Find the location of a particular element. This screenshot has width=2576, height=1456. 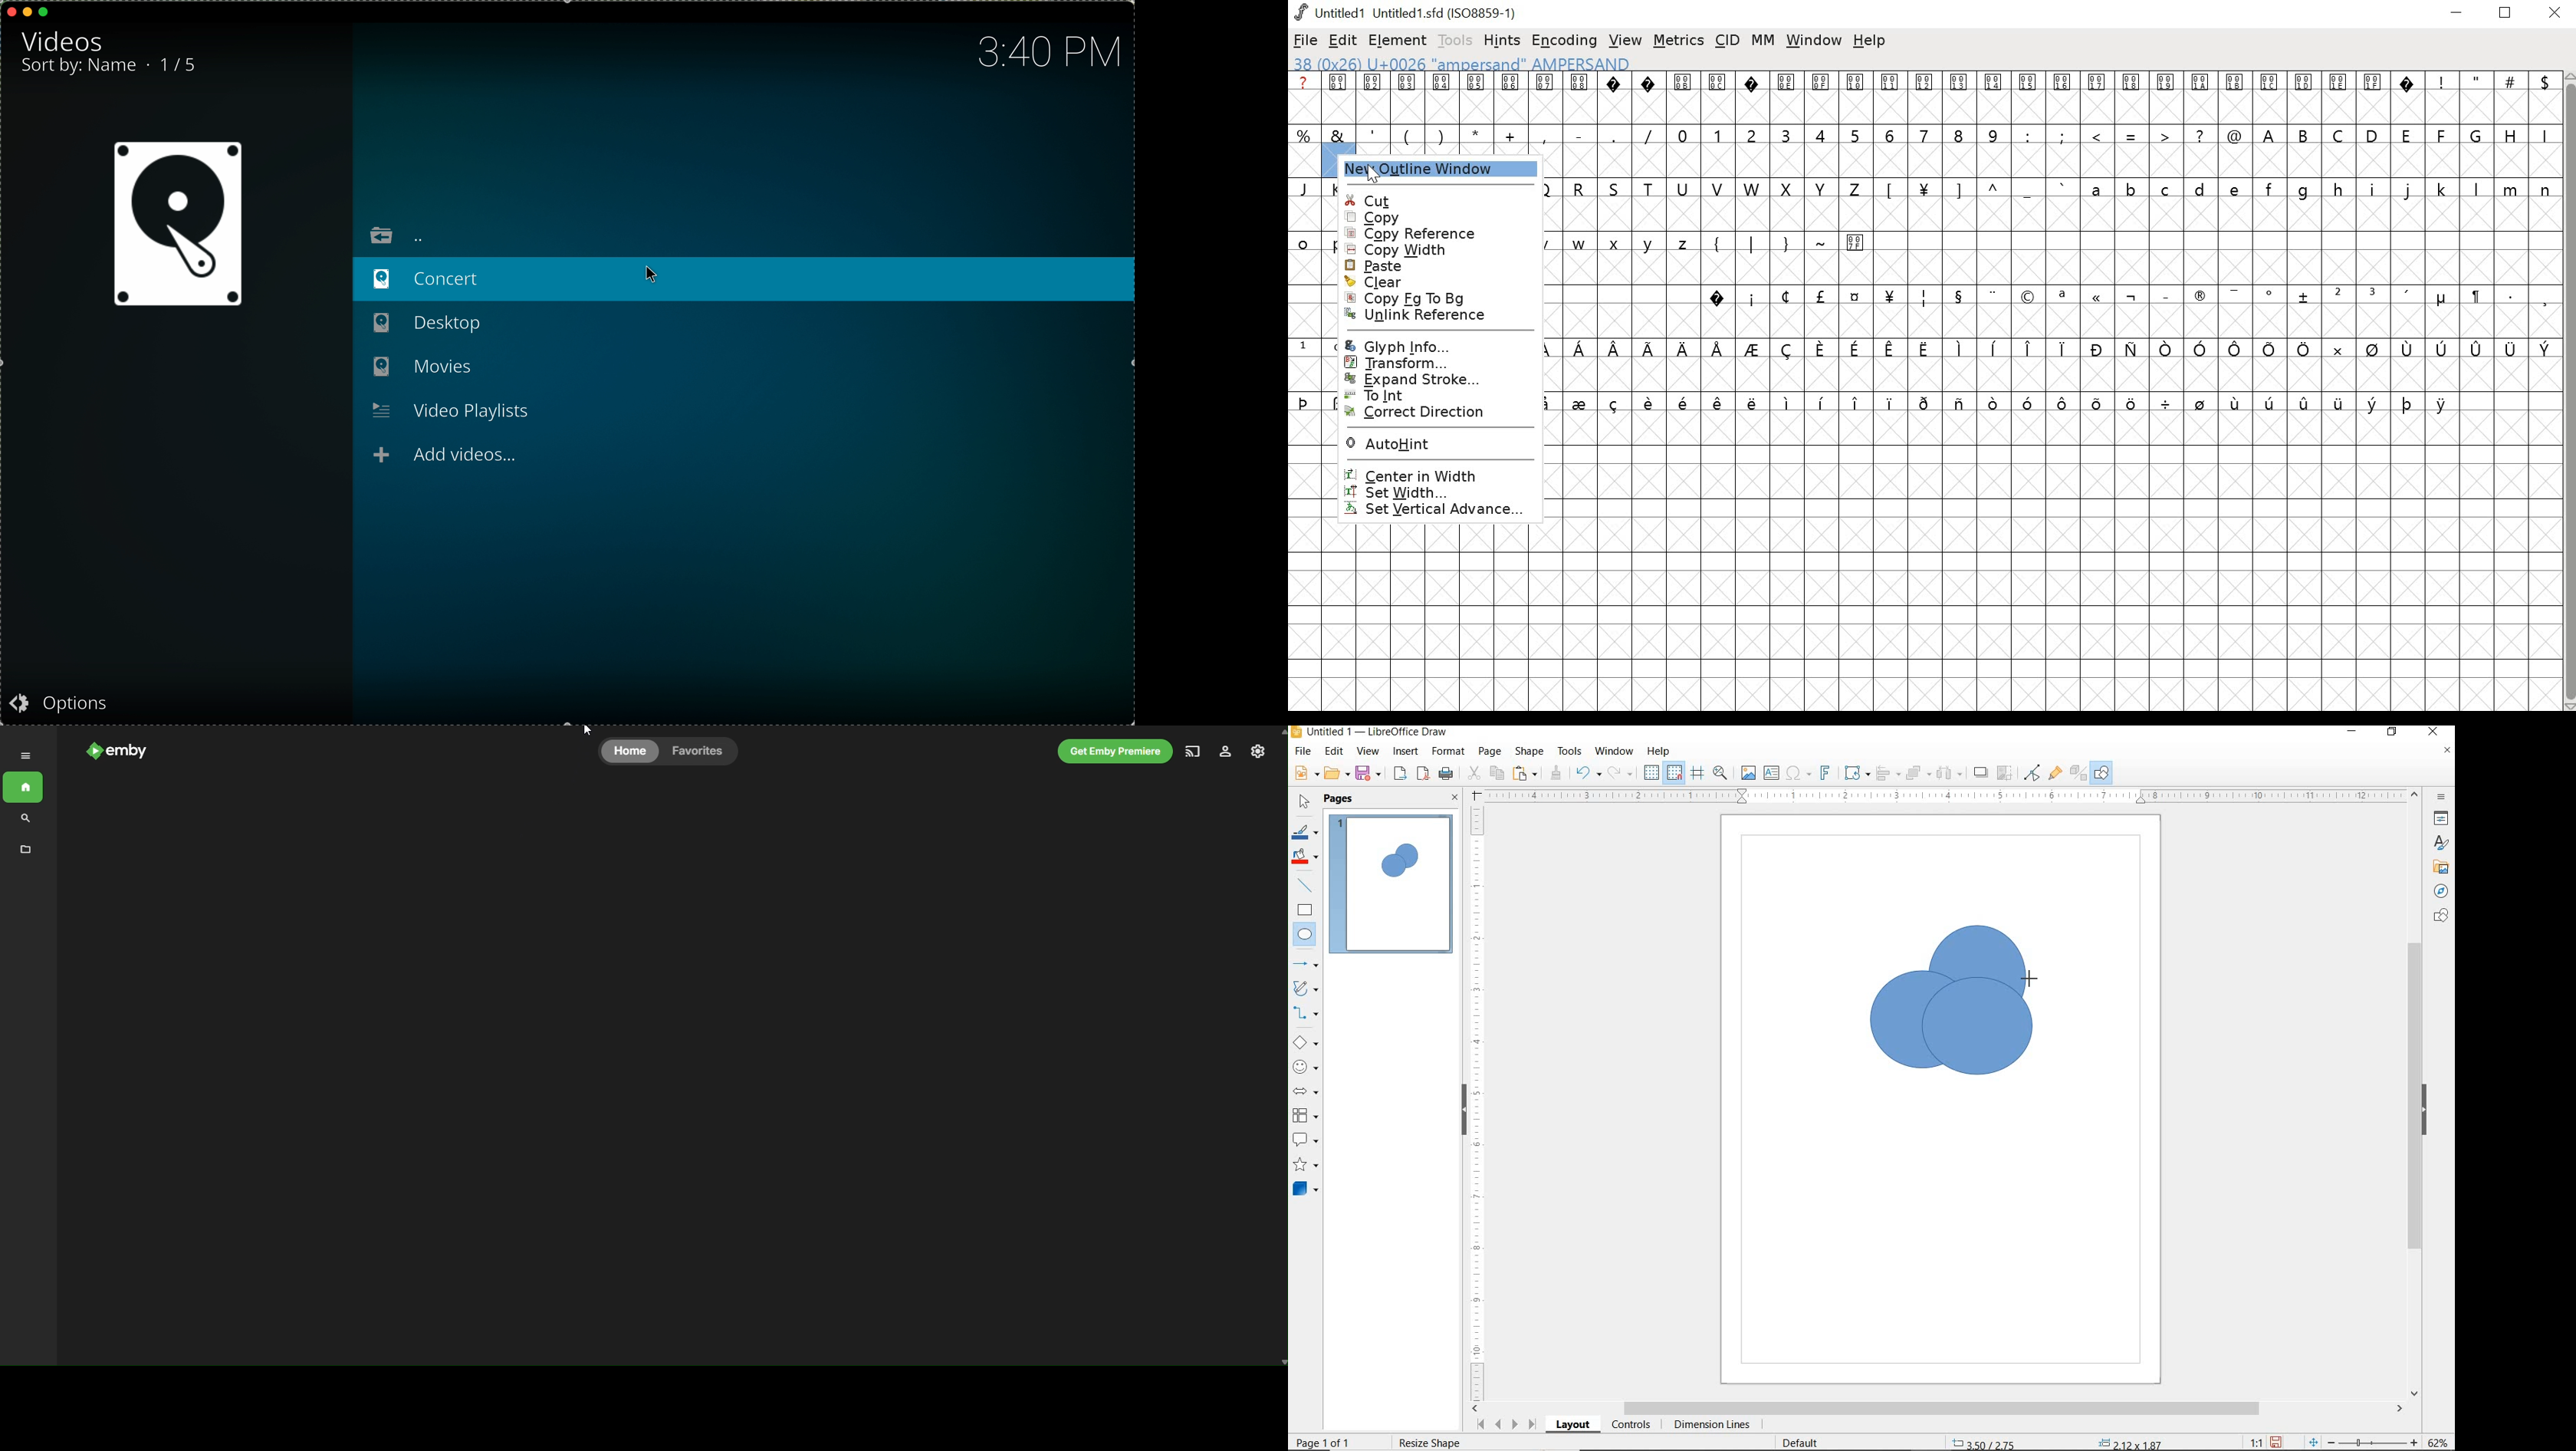

Symbol is located at coordinates (2441, 300).